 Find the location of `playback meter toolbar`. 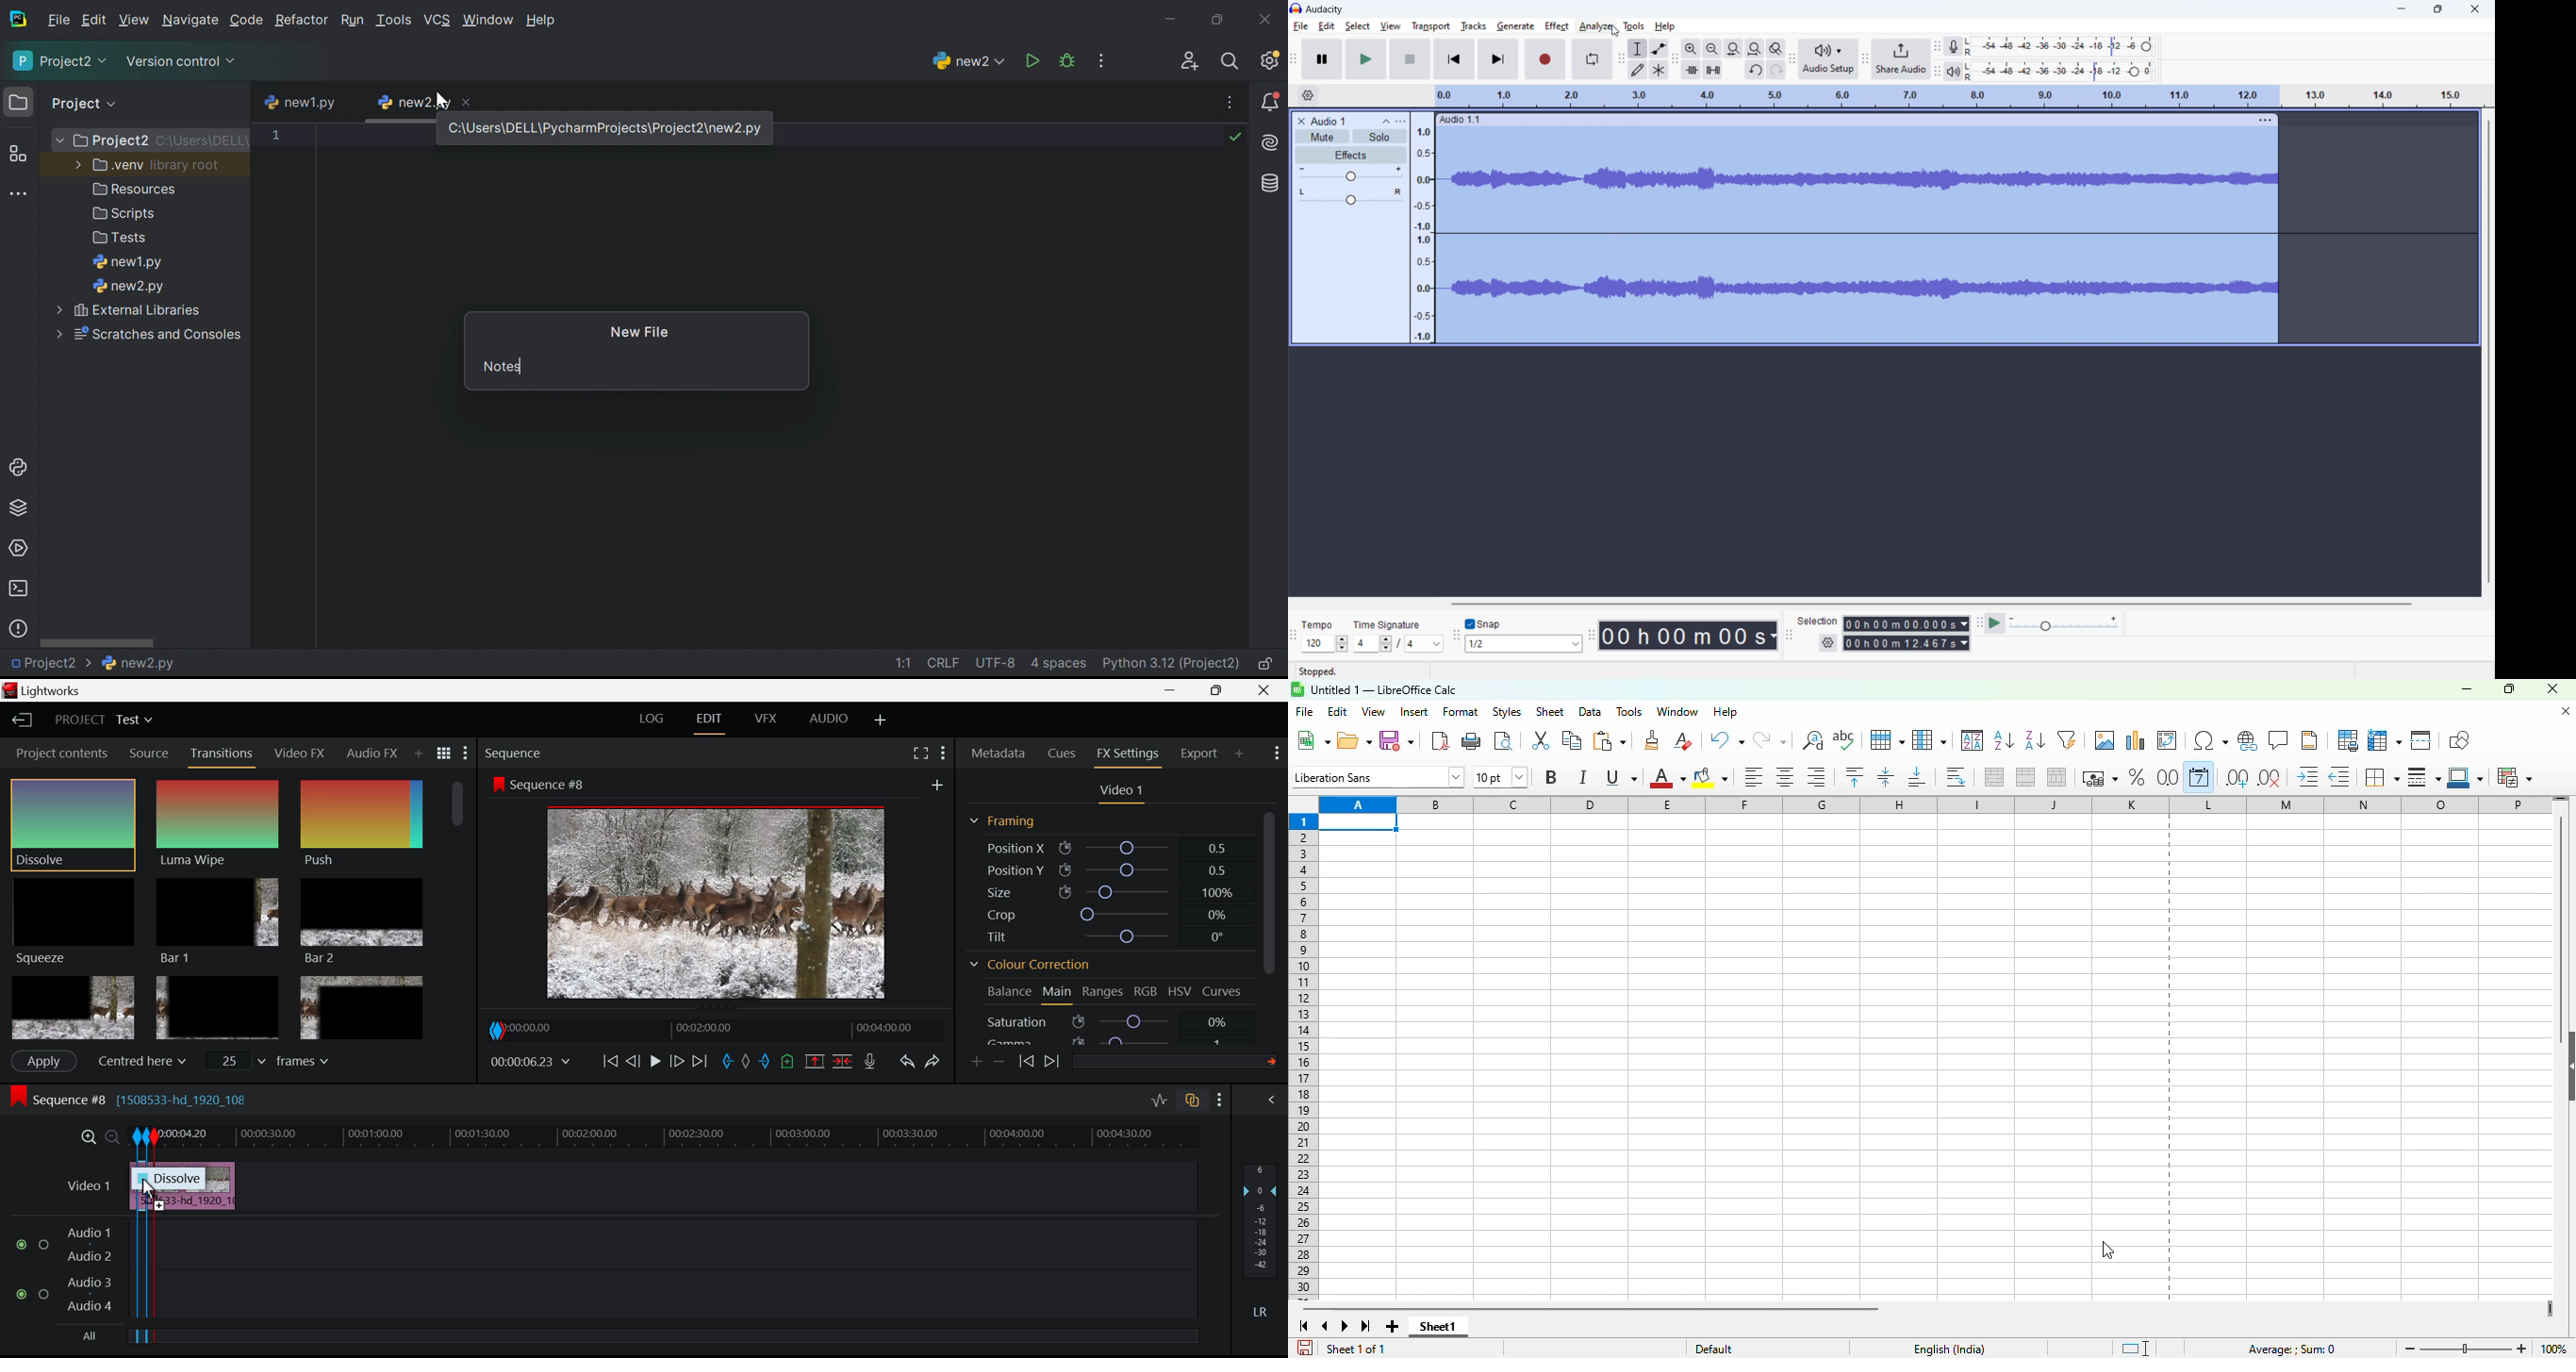

playback meter toolbar is located at coordinates (1937, 72).